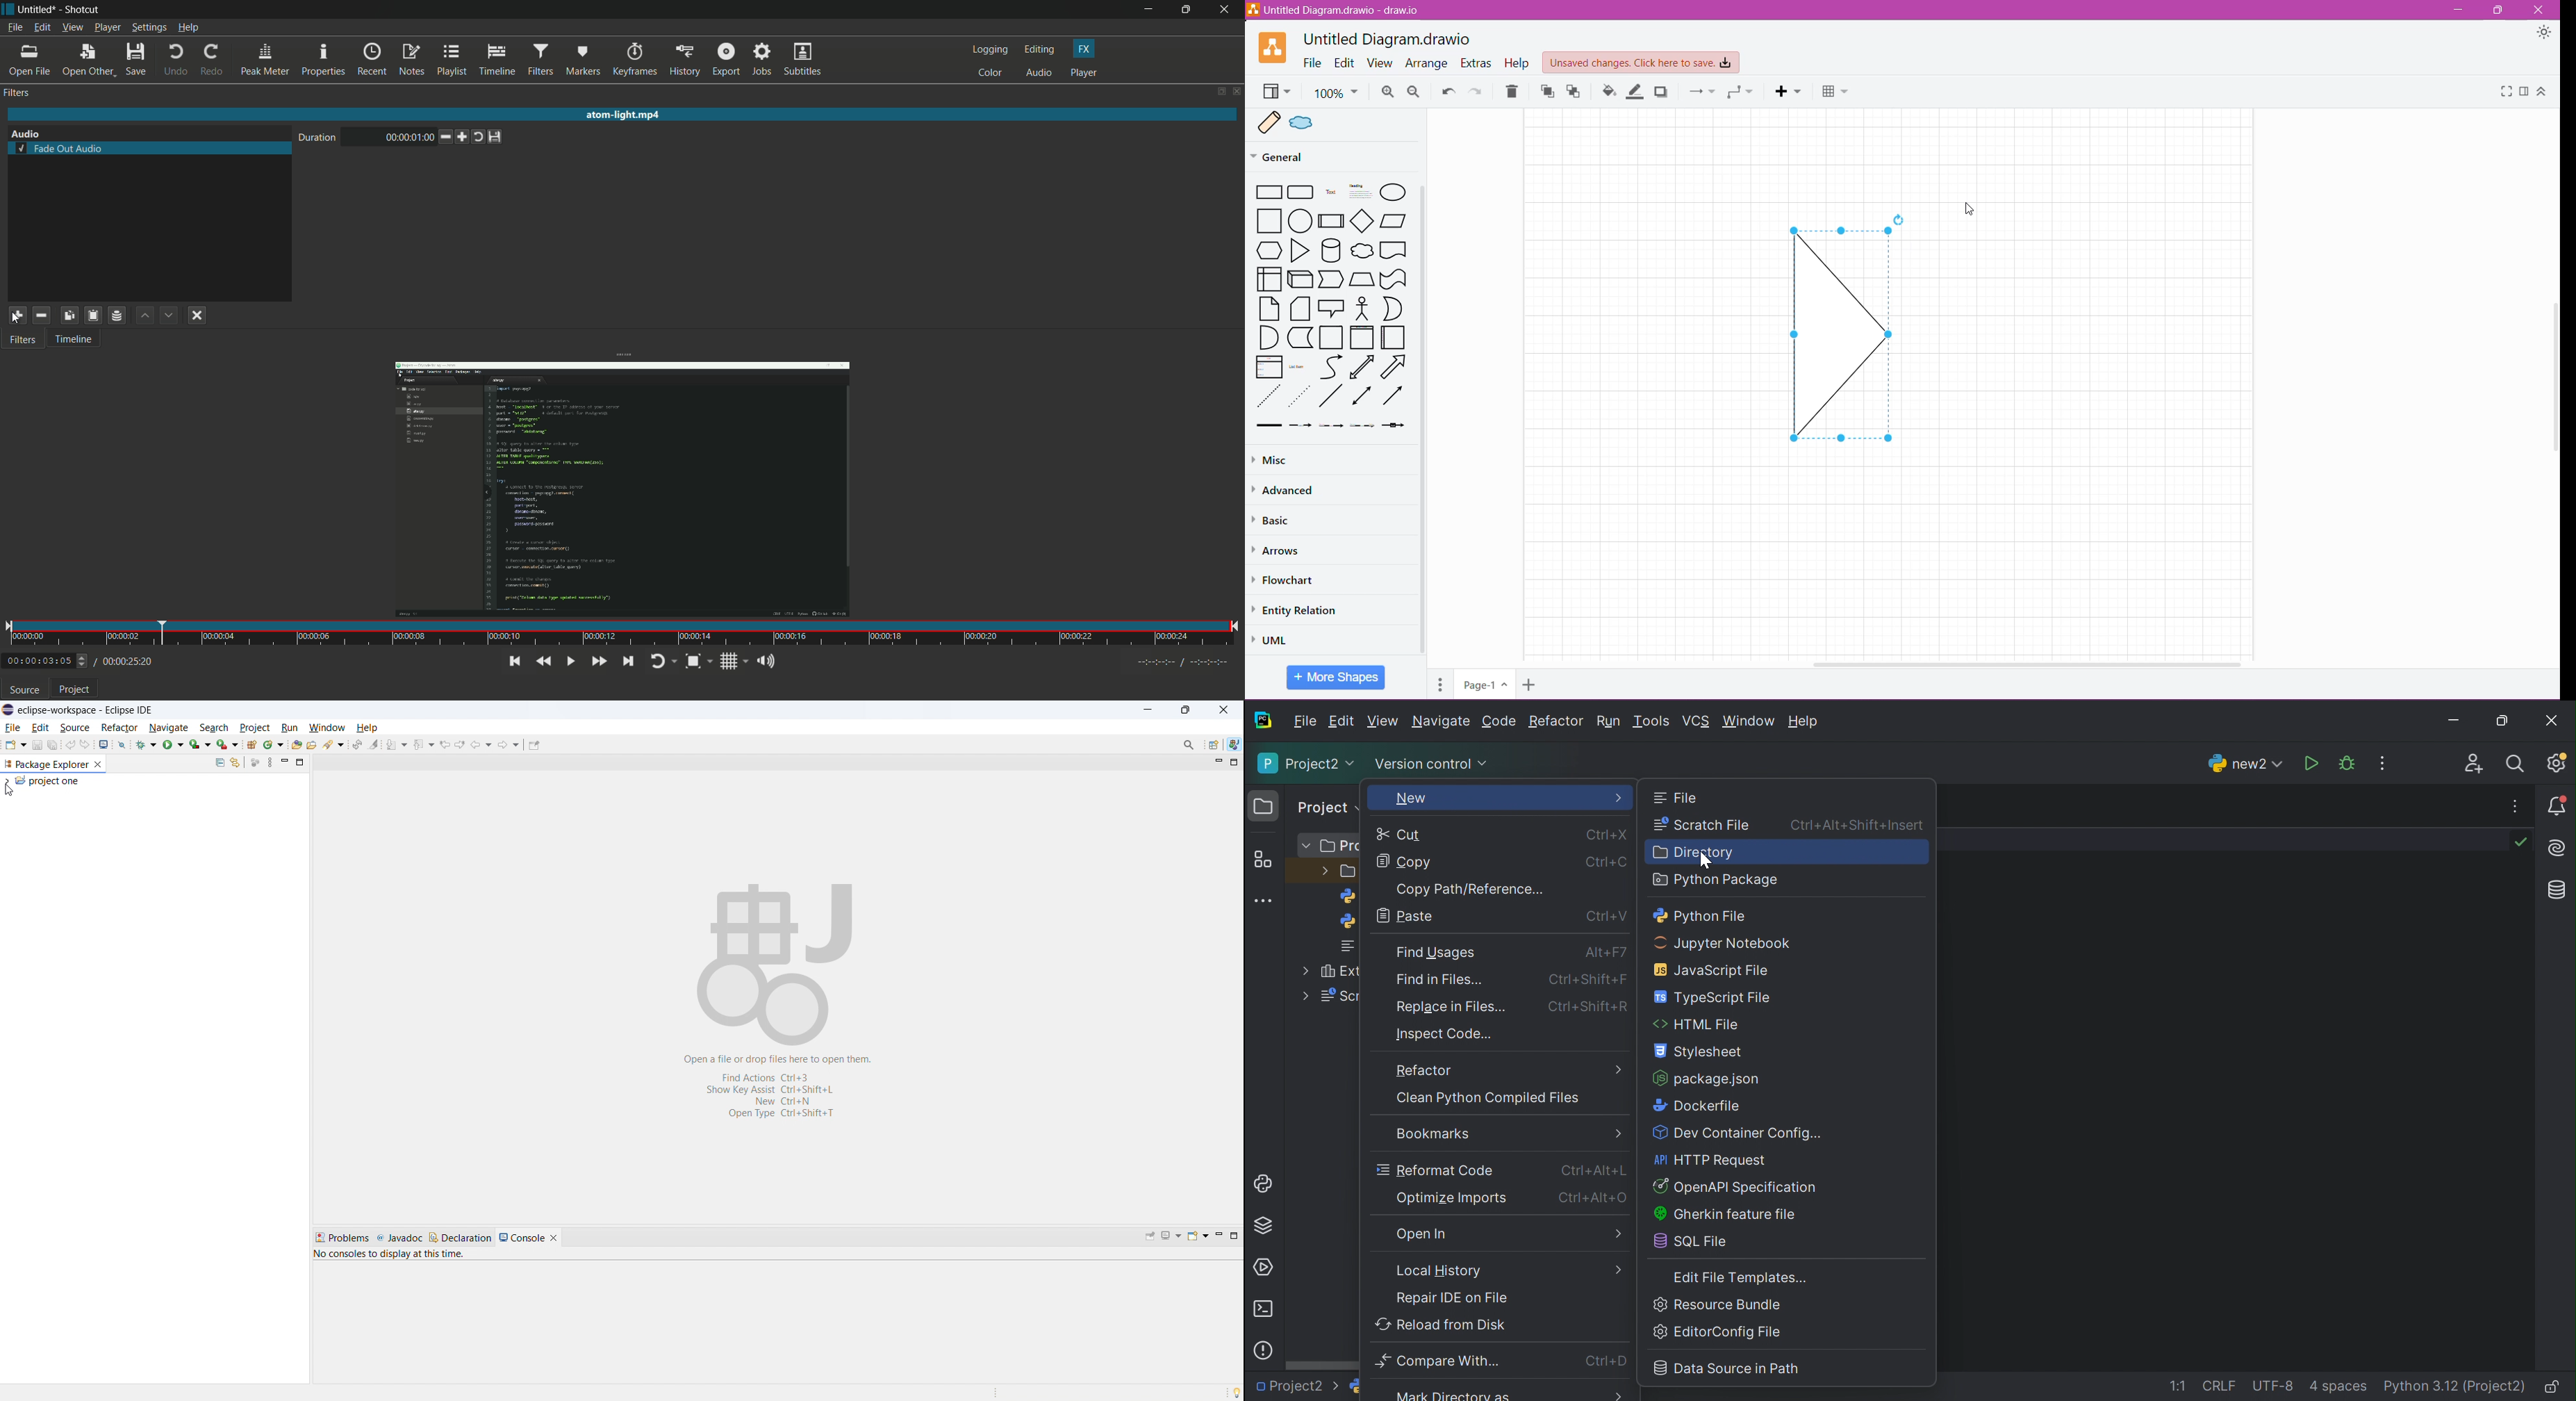 The image size is (2576, 1428). I want to click on No consoles to display at this time., so click(392, 1252).